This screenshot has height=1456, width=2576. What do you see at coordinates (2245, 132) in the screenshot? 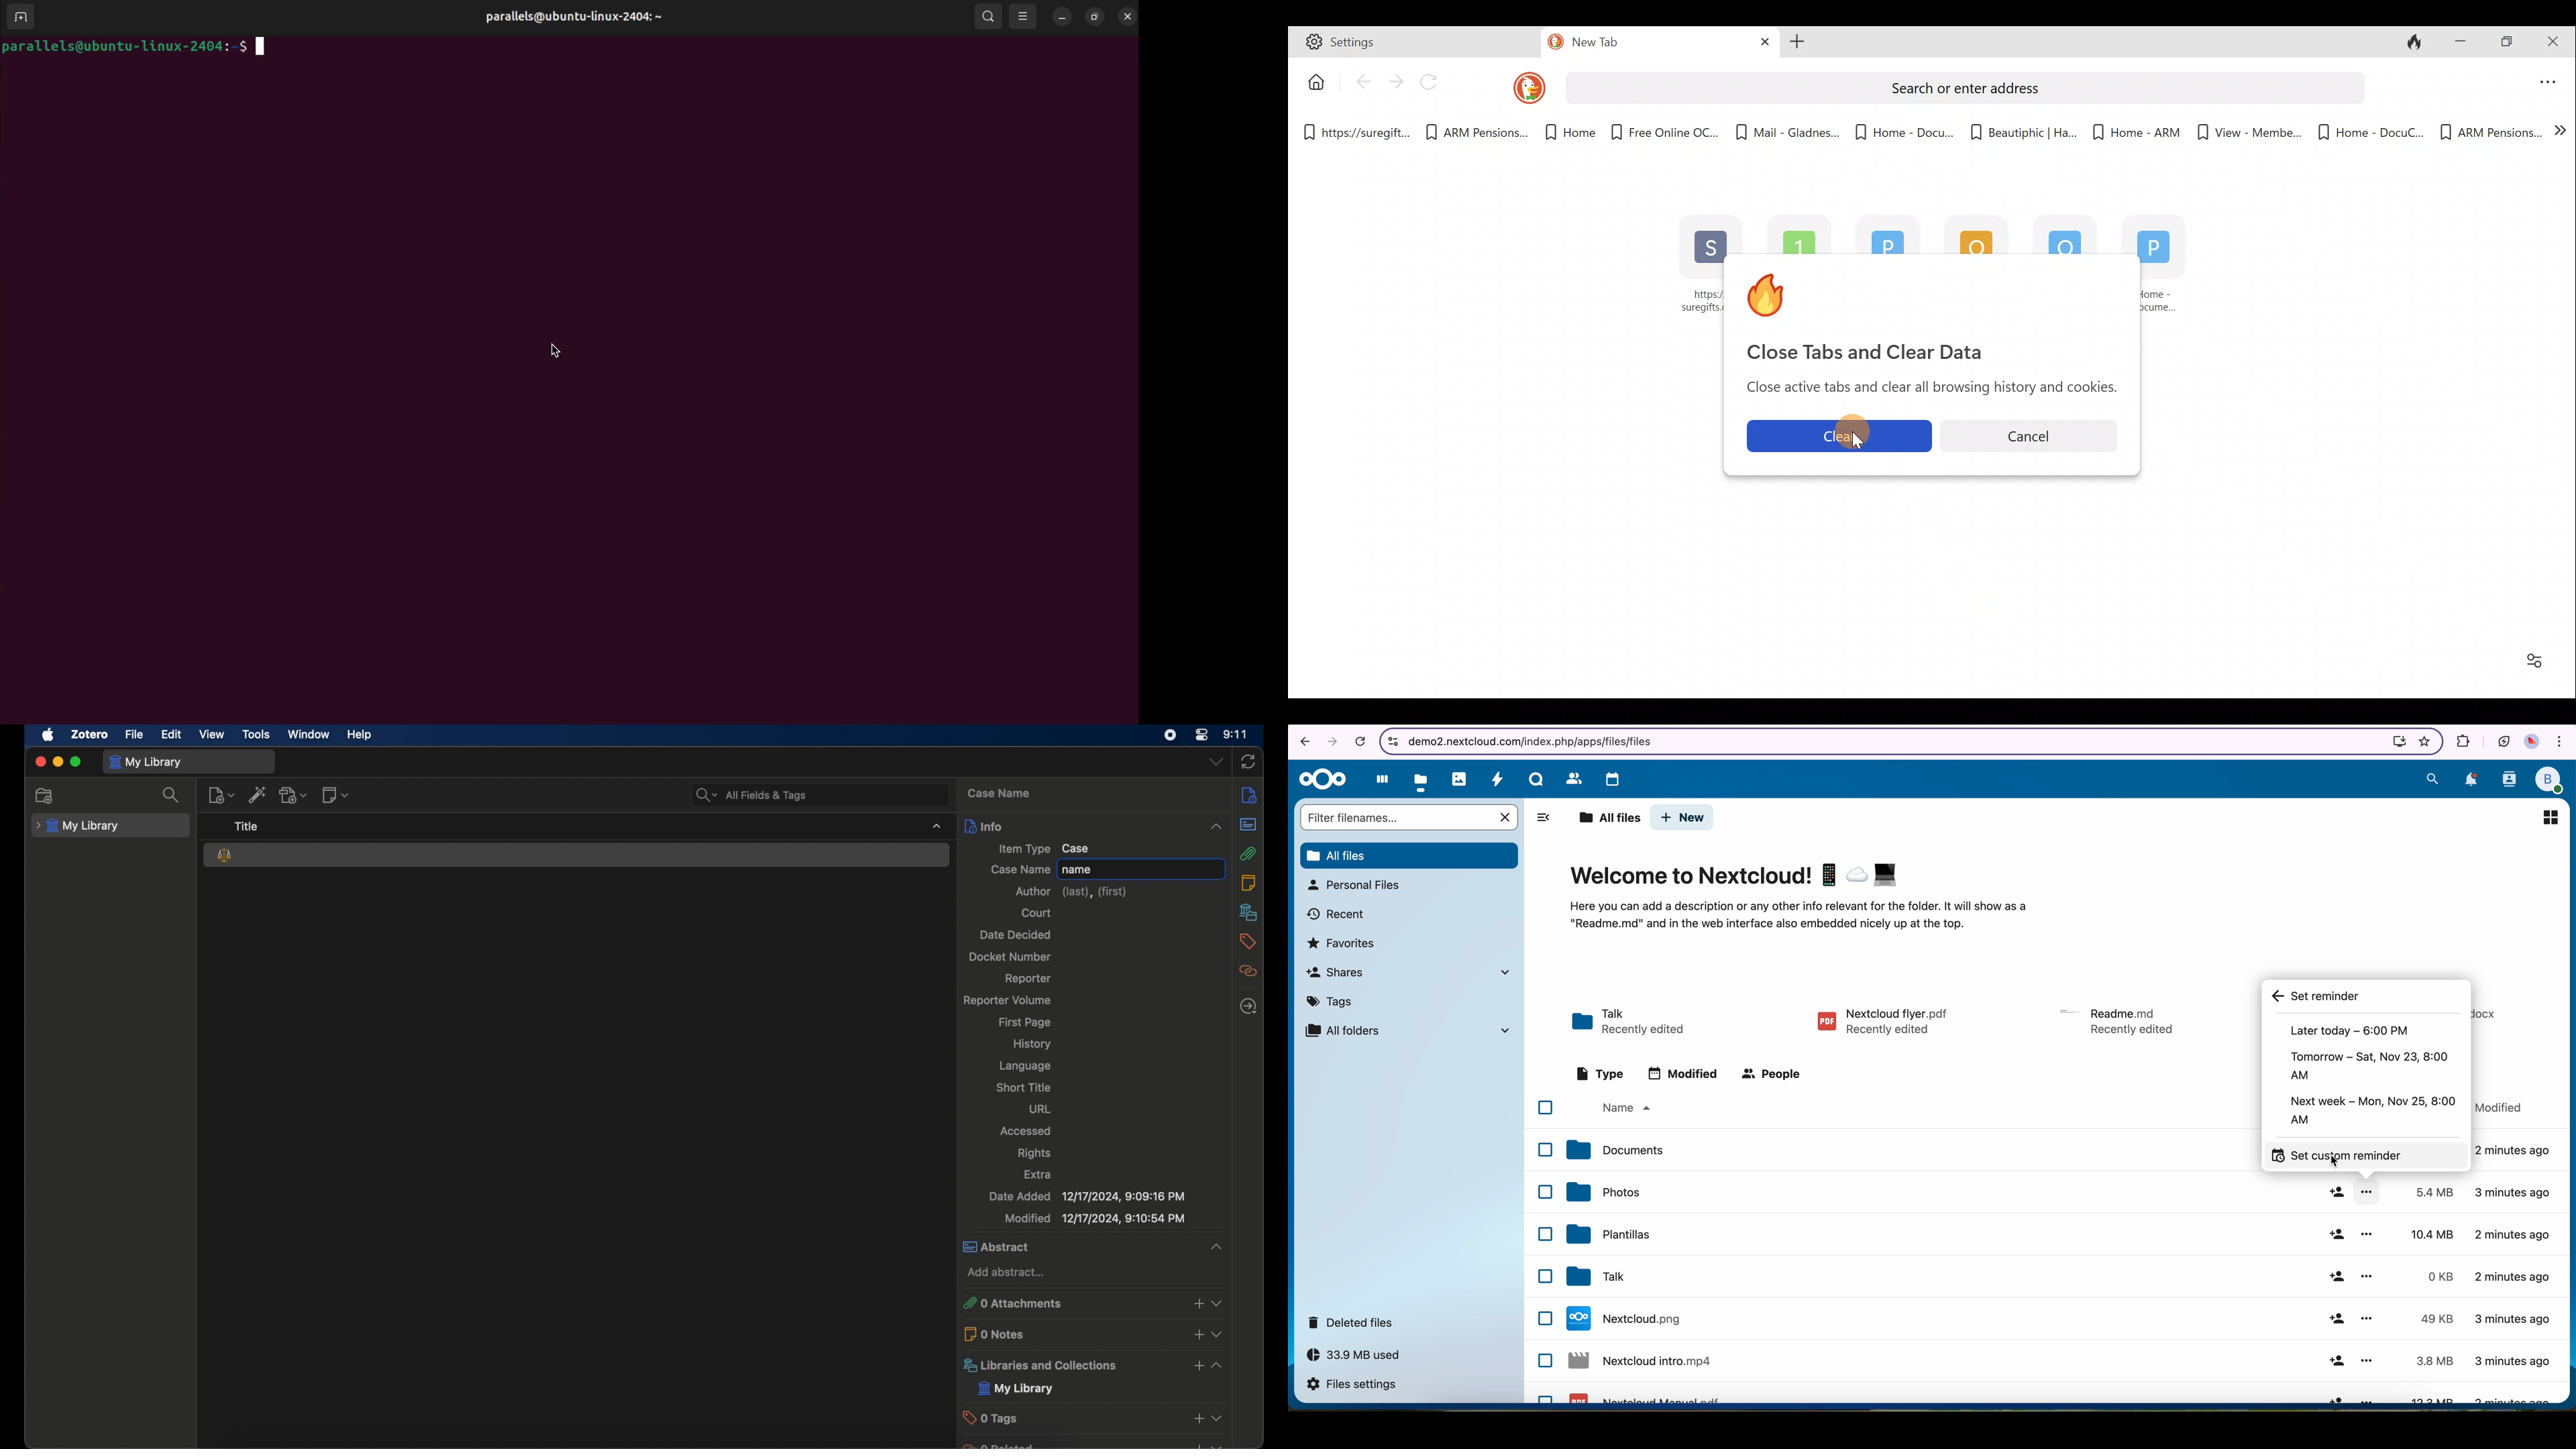
I see `View - Membe...` at bounding box center [2245, 132].